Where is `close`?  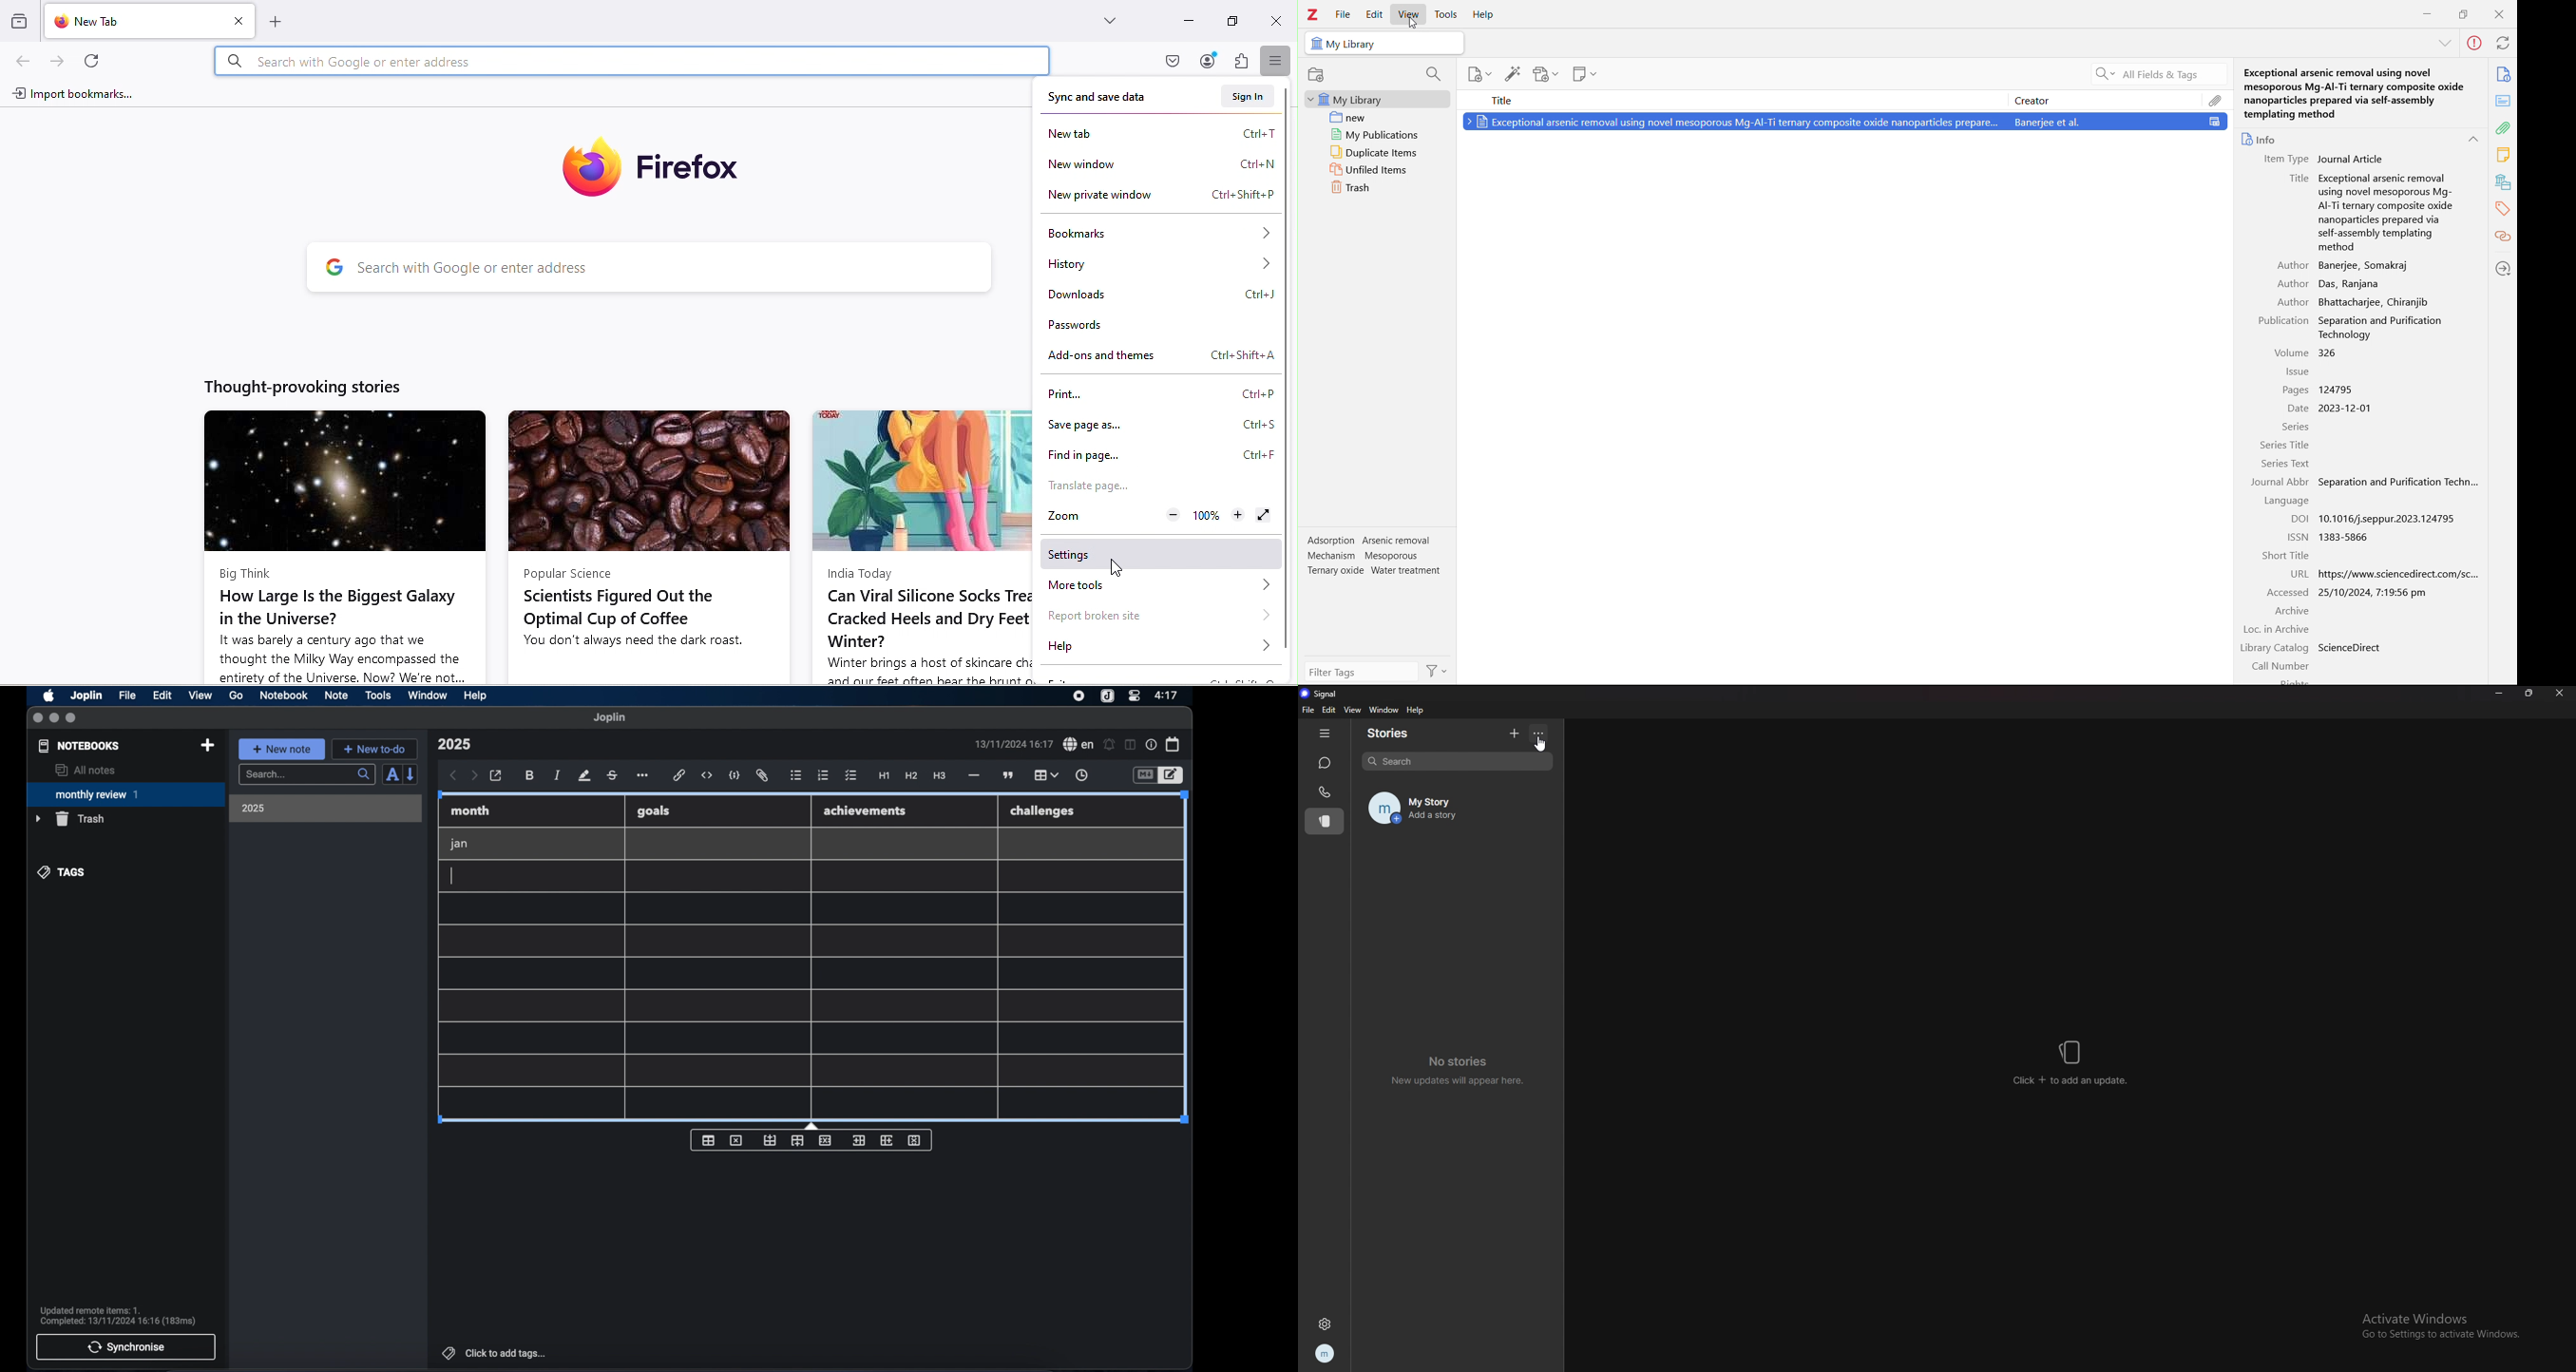
close is located at coordinates (37, 718).